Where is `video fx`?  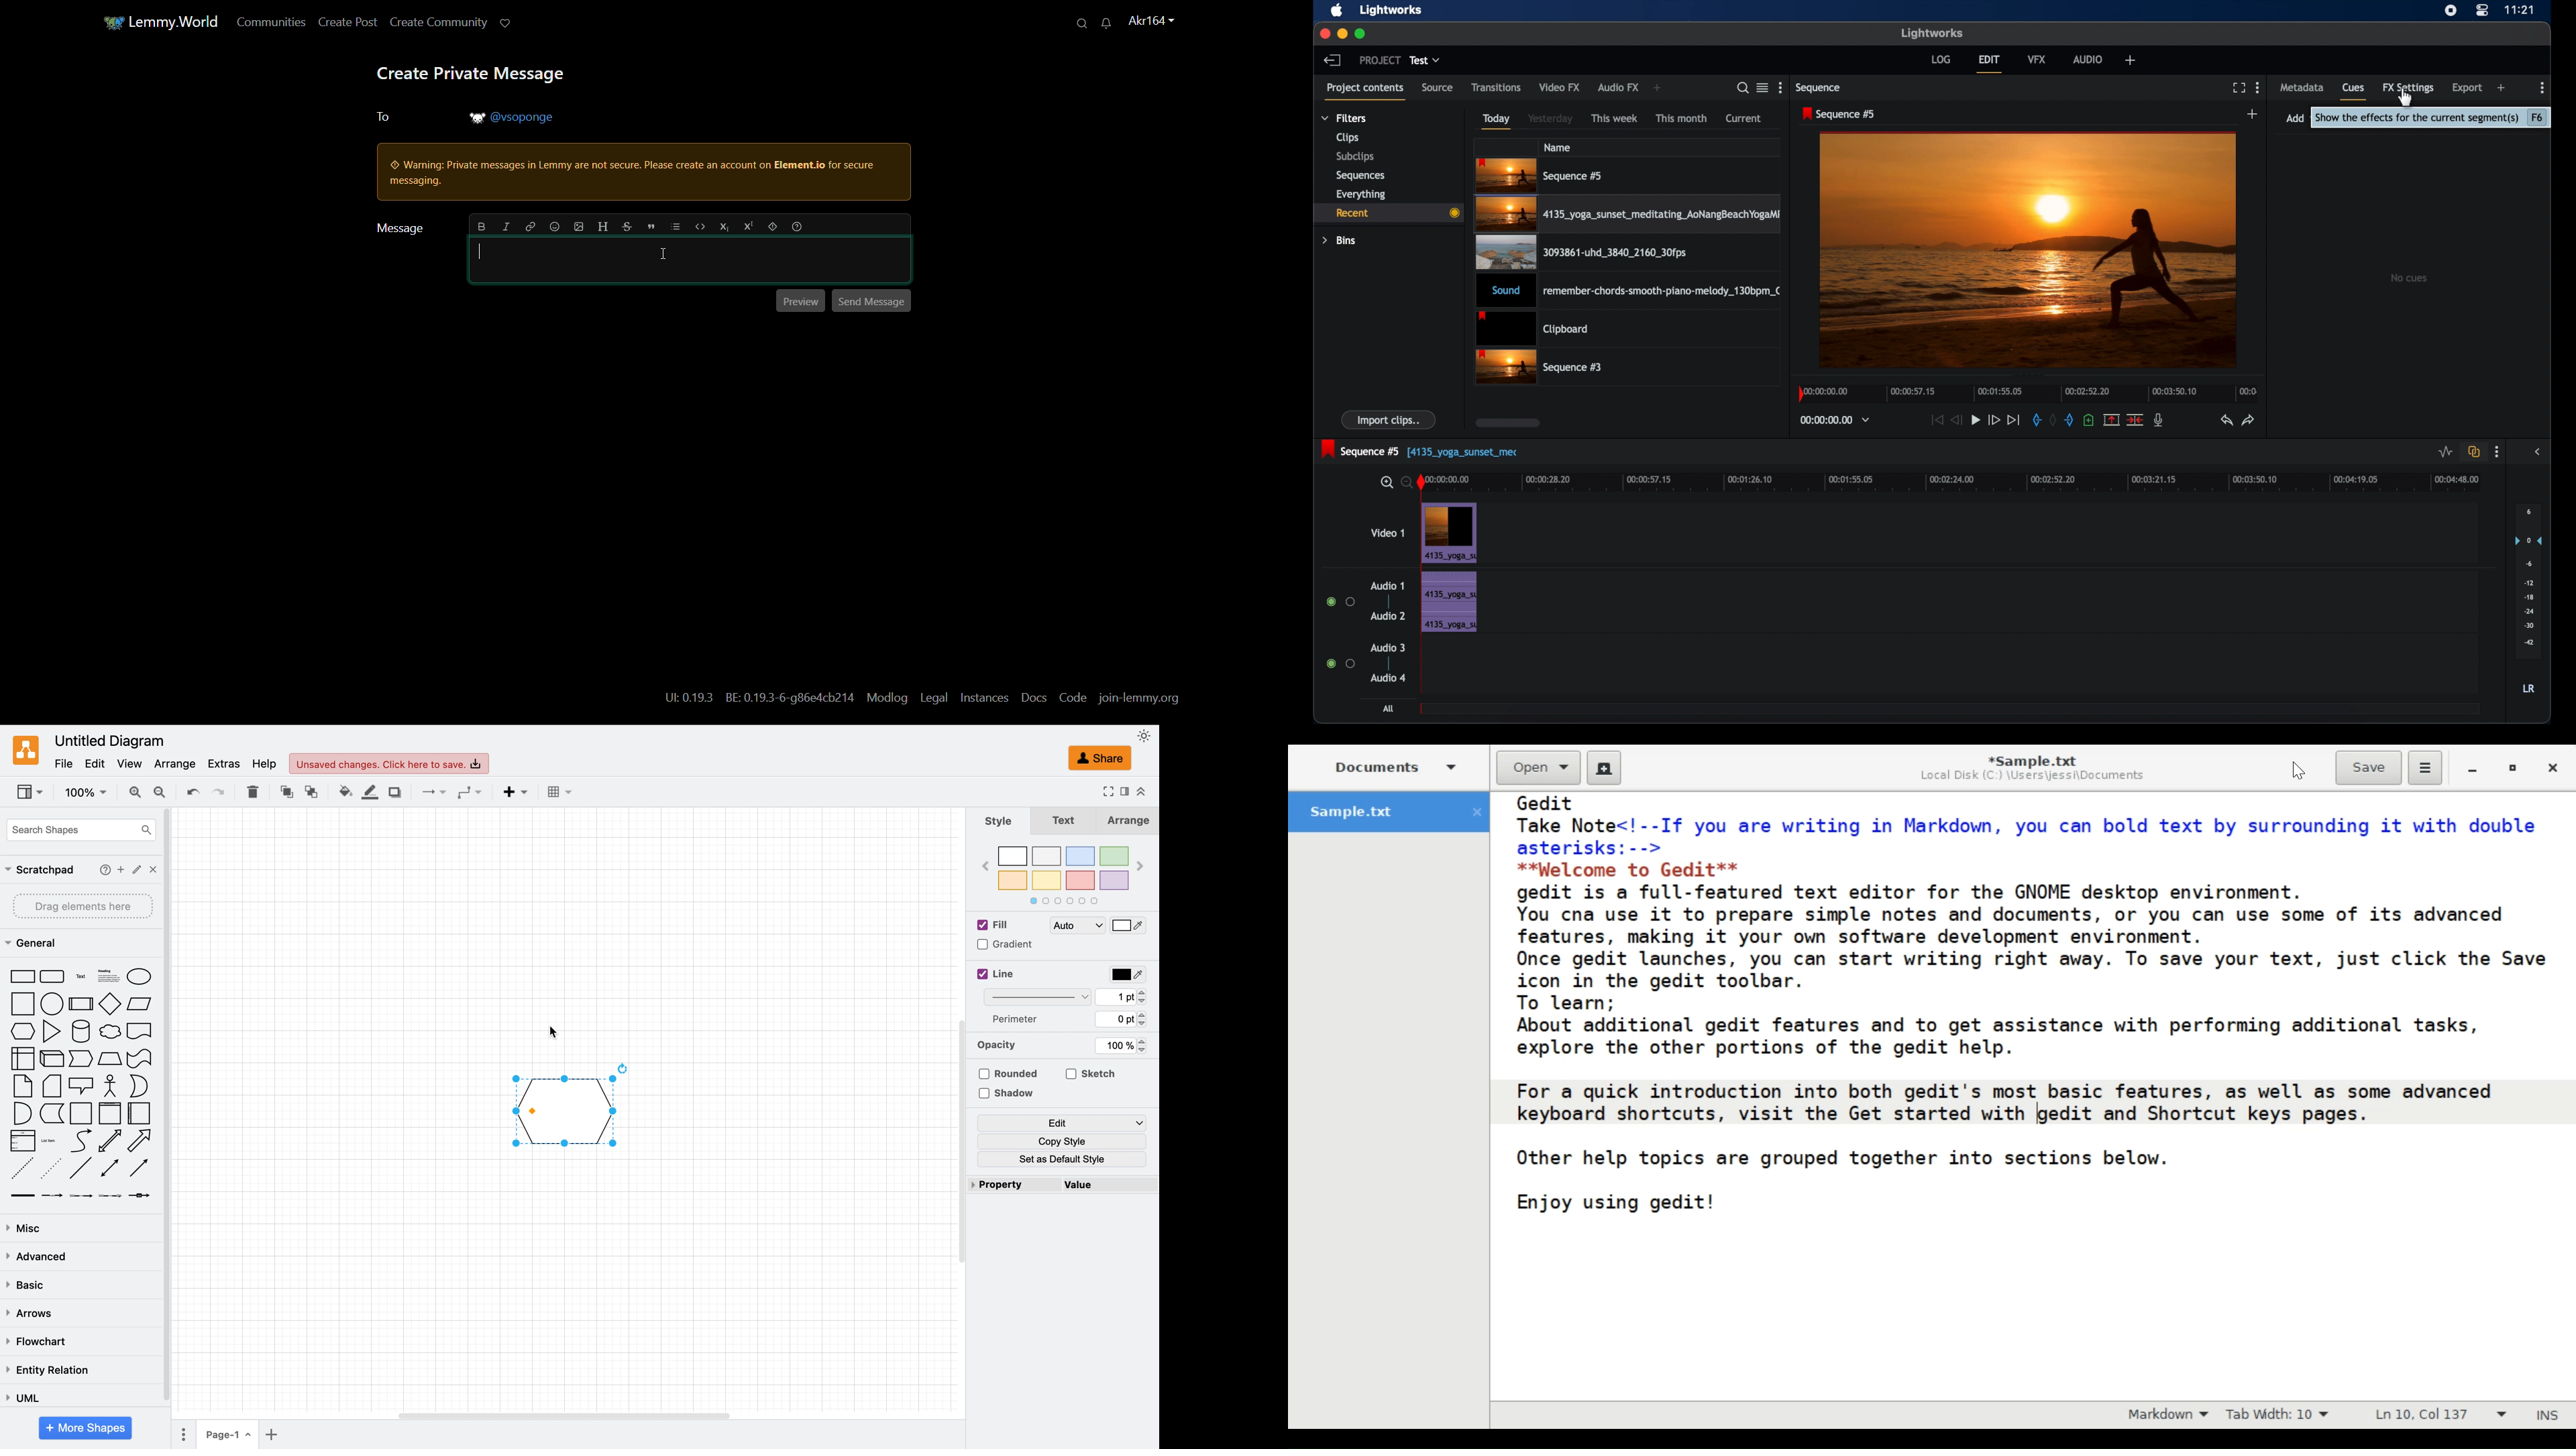
video fx is located at coordinates (1559, 87).